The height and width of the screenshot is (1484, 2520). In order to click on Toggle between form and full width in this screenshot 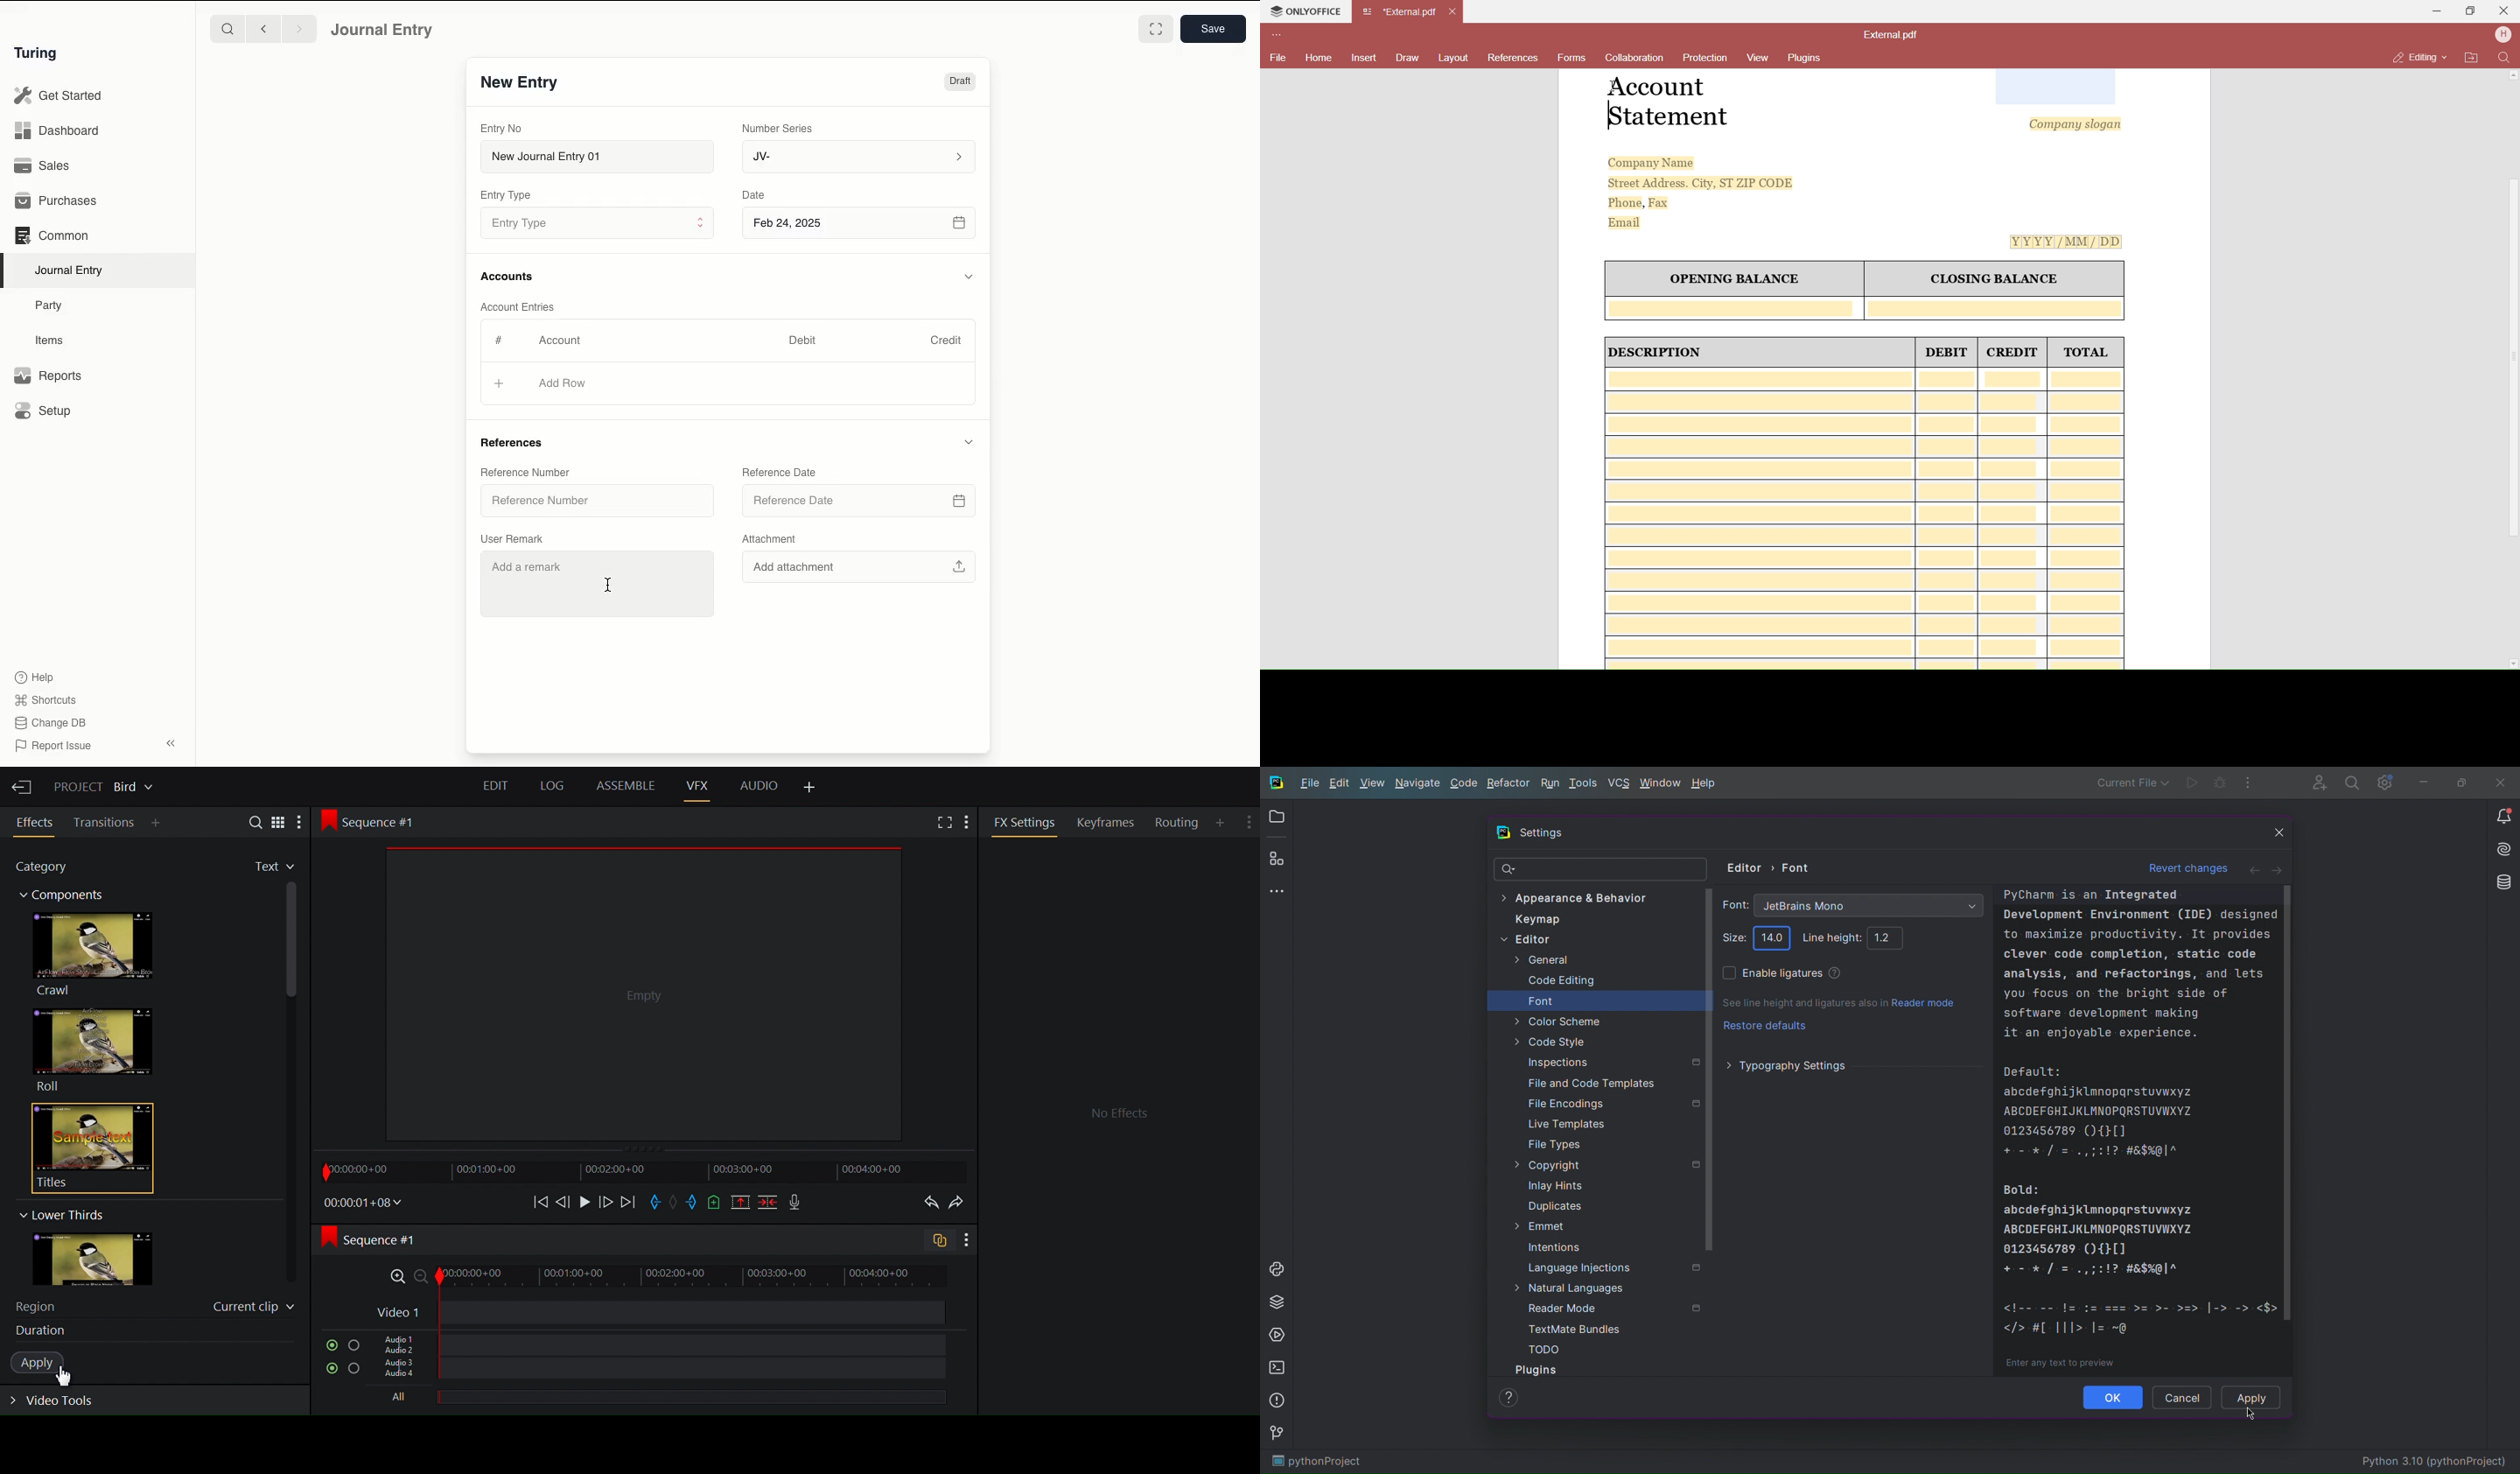, I will do `click(1156, 29)`.